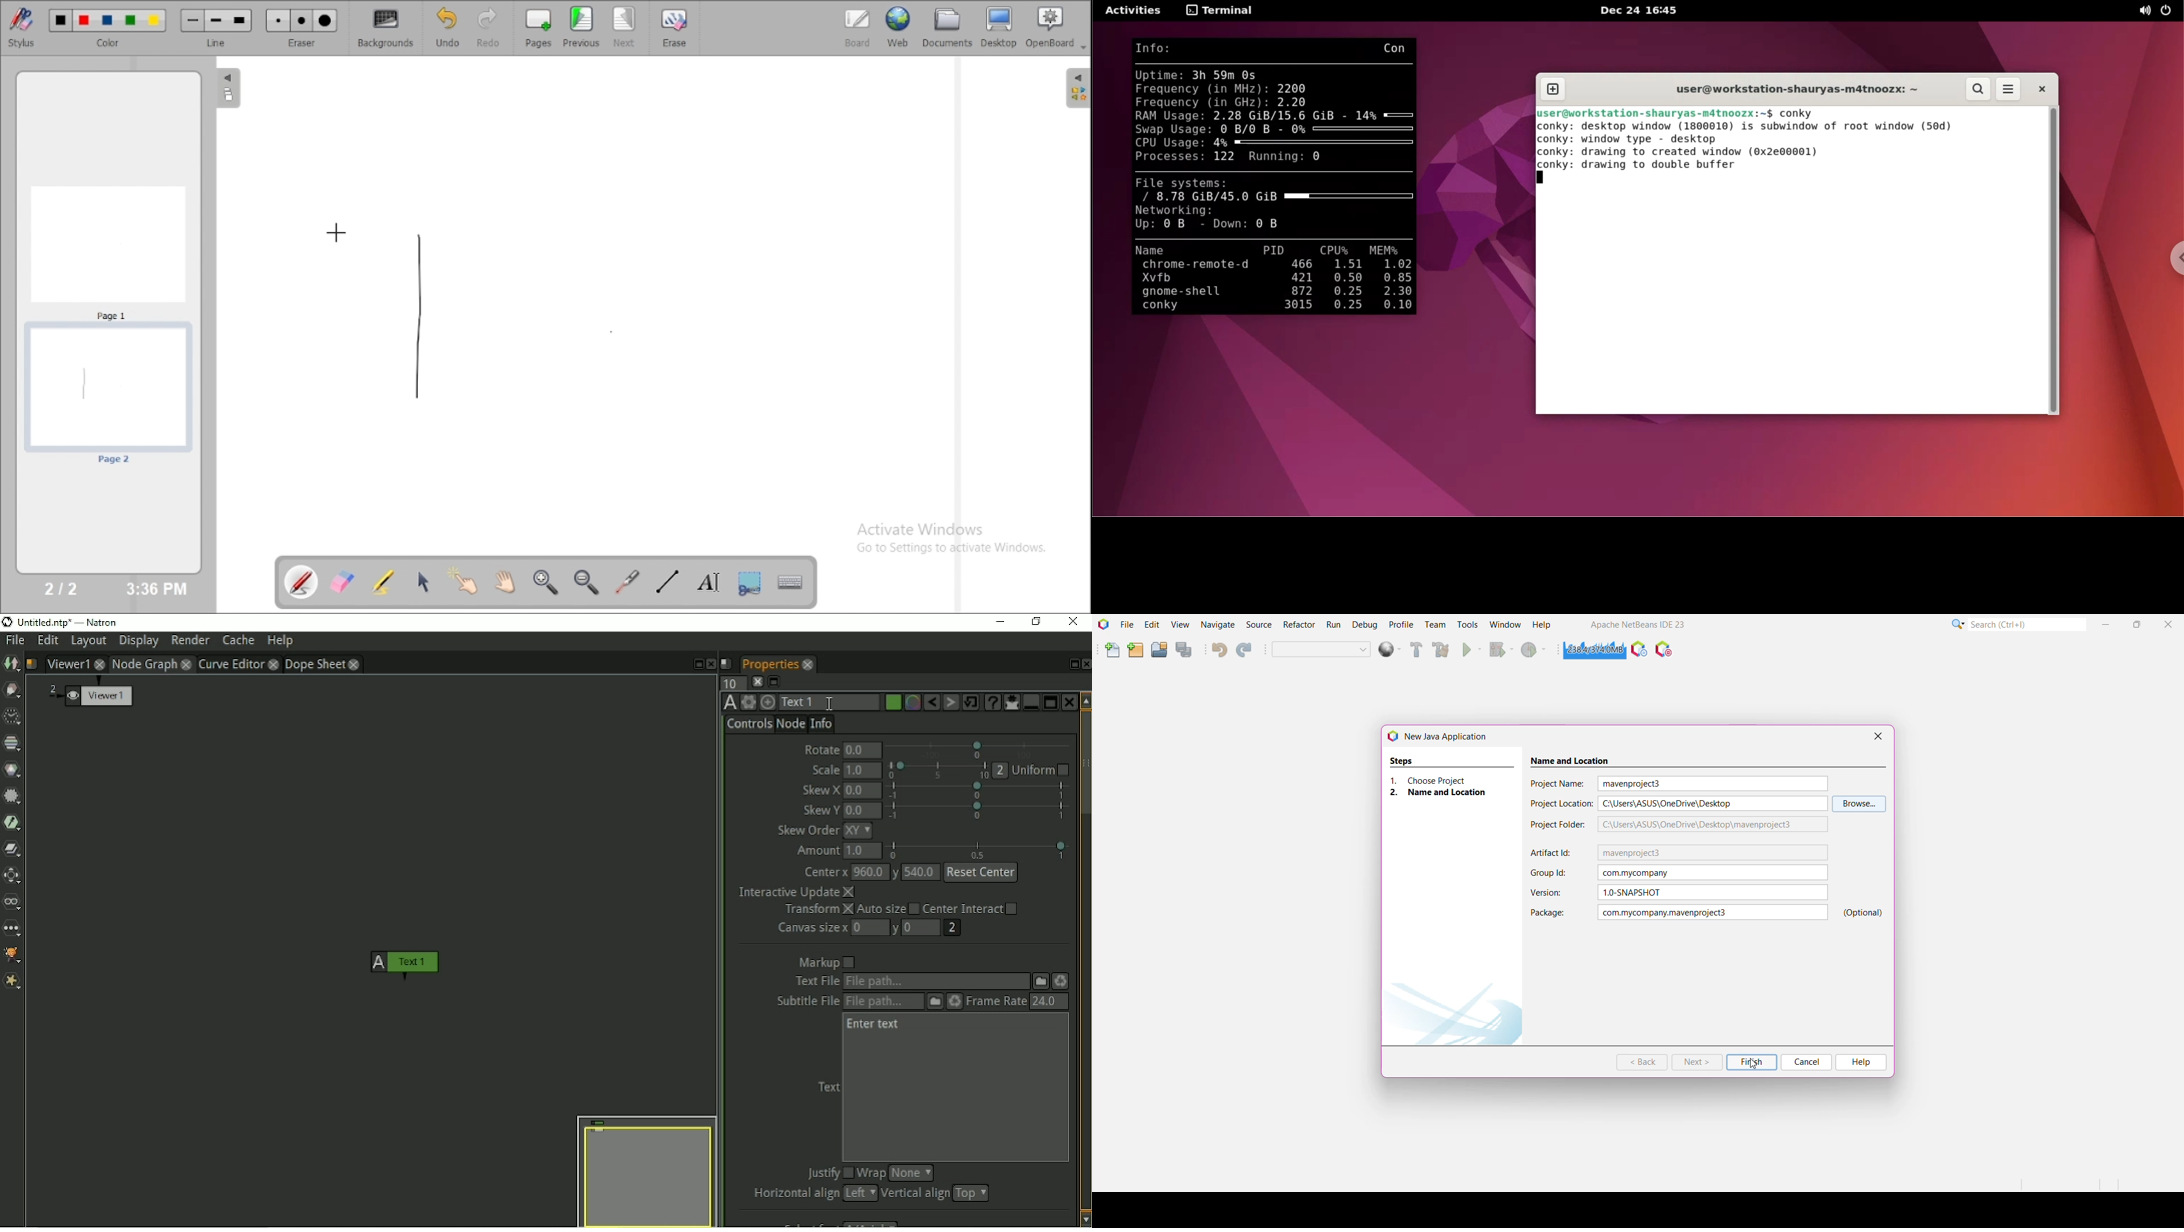 This screenshot has height=1232, width=2184. I want to click on documents, so click(947, 26).